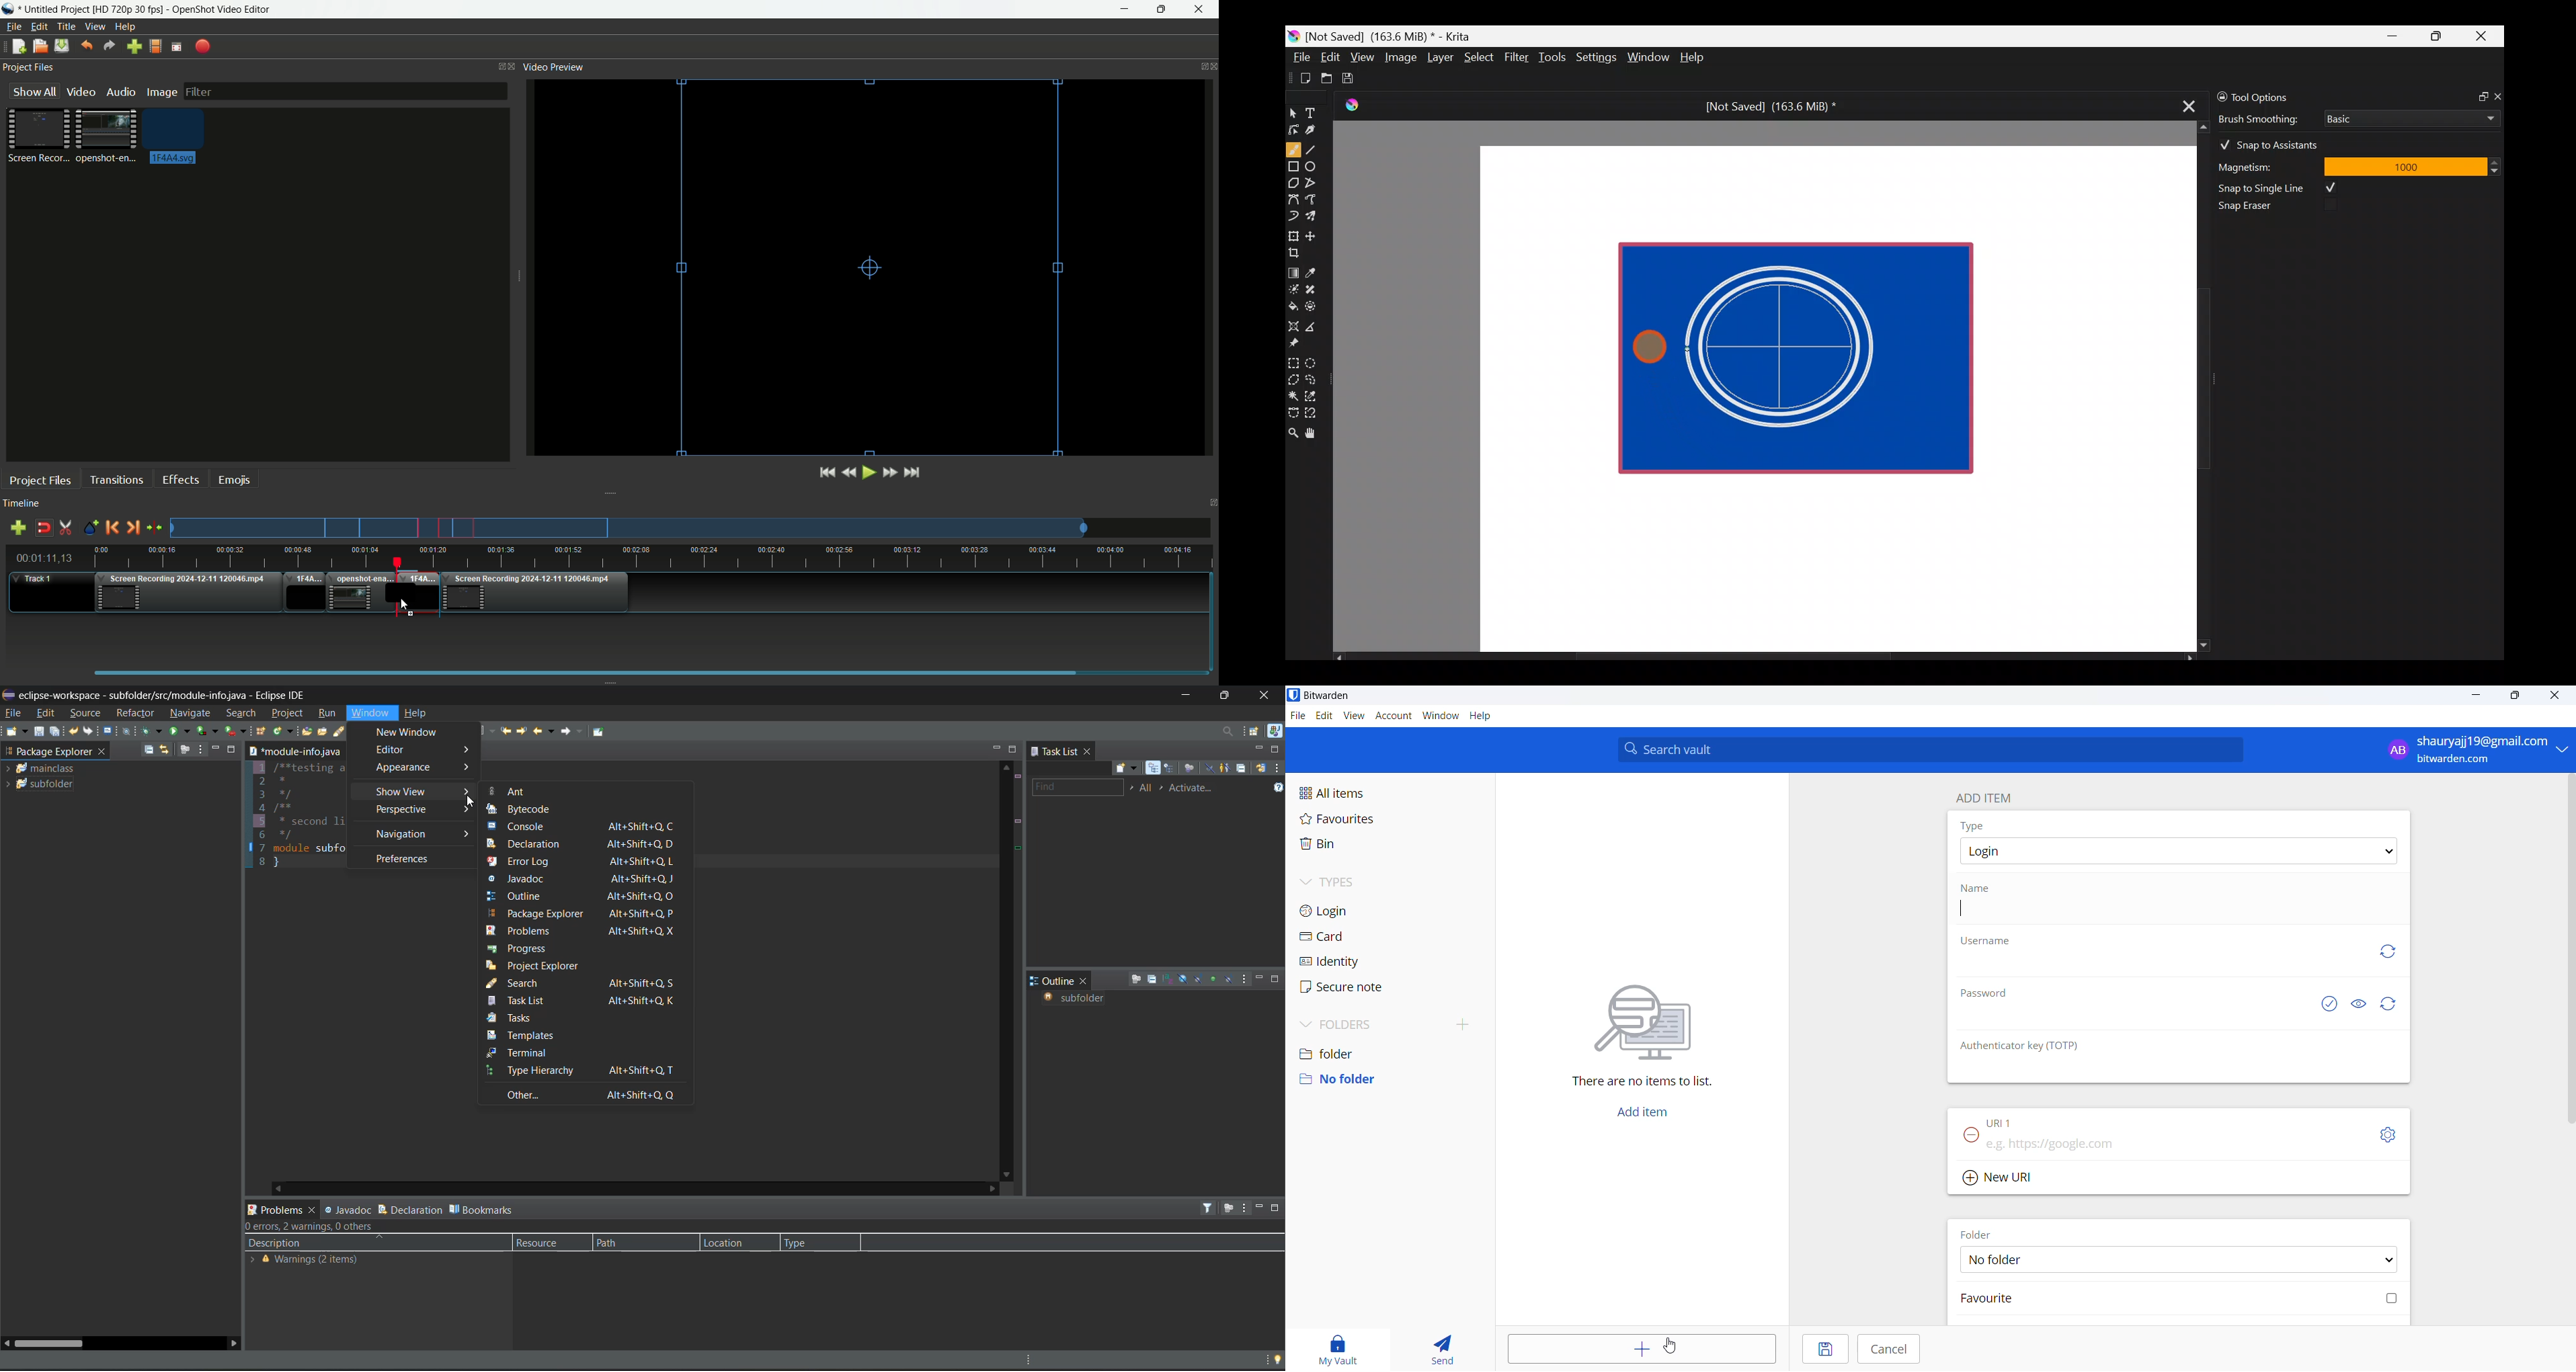 This screenshot has width=2576, height=1372. Describe the element at coordinates (153, 731) in the screenshot. I see `debug` at that location.